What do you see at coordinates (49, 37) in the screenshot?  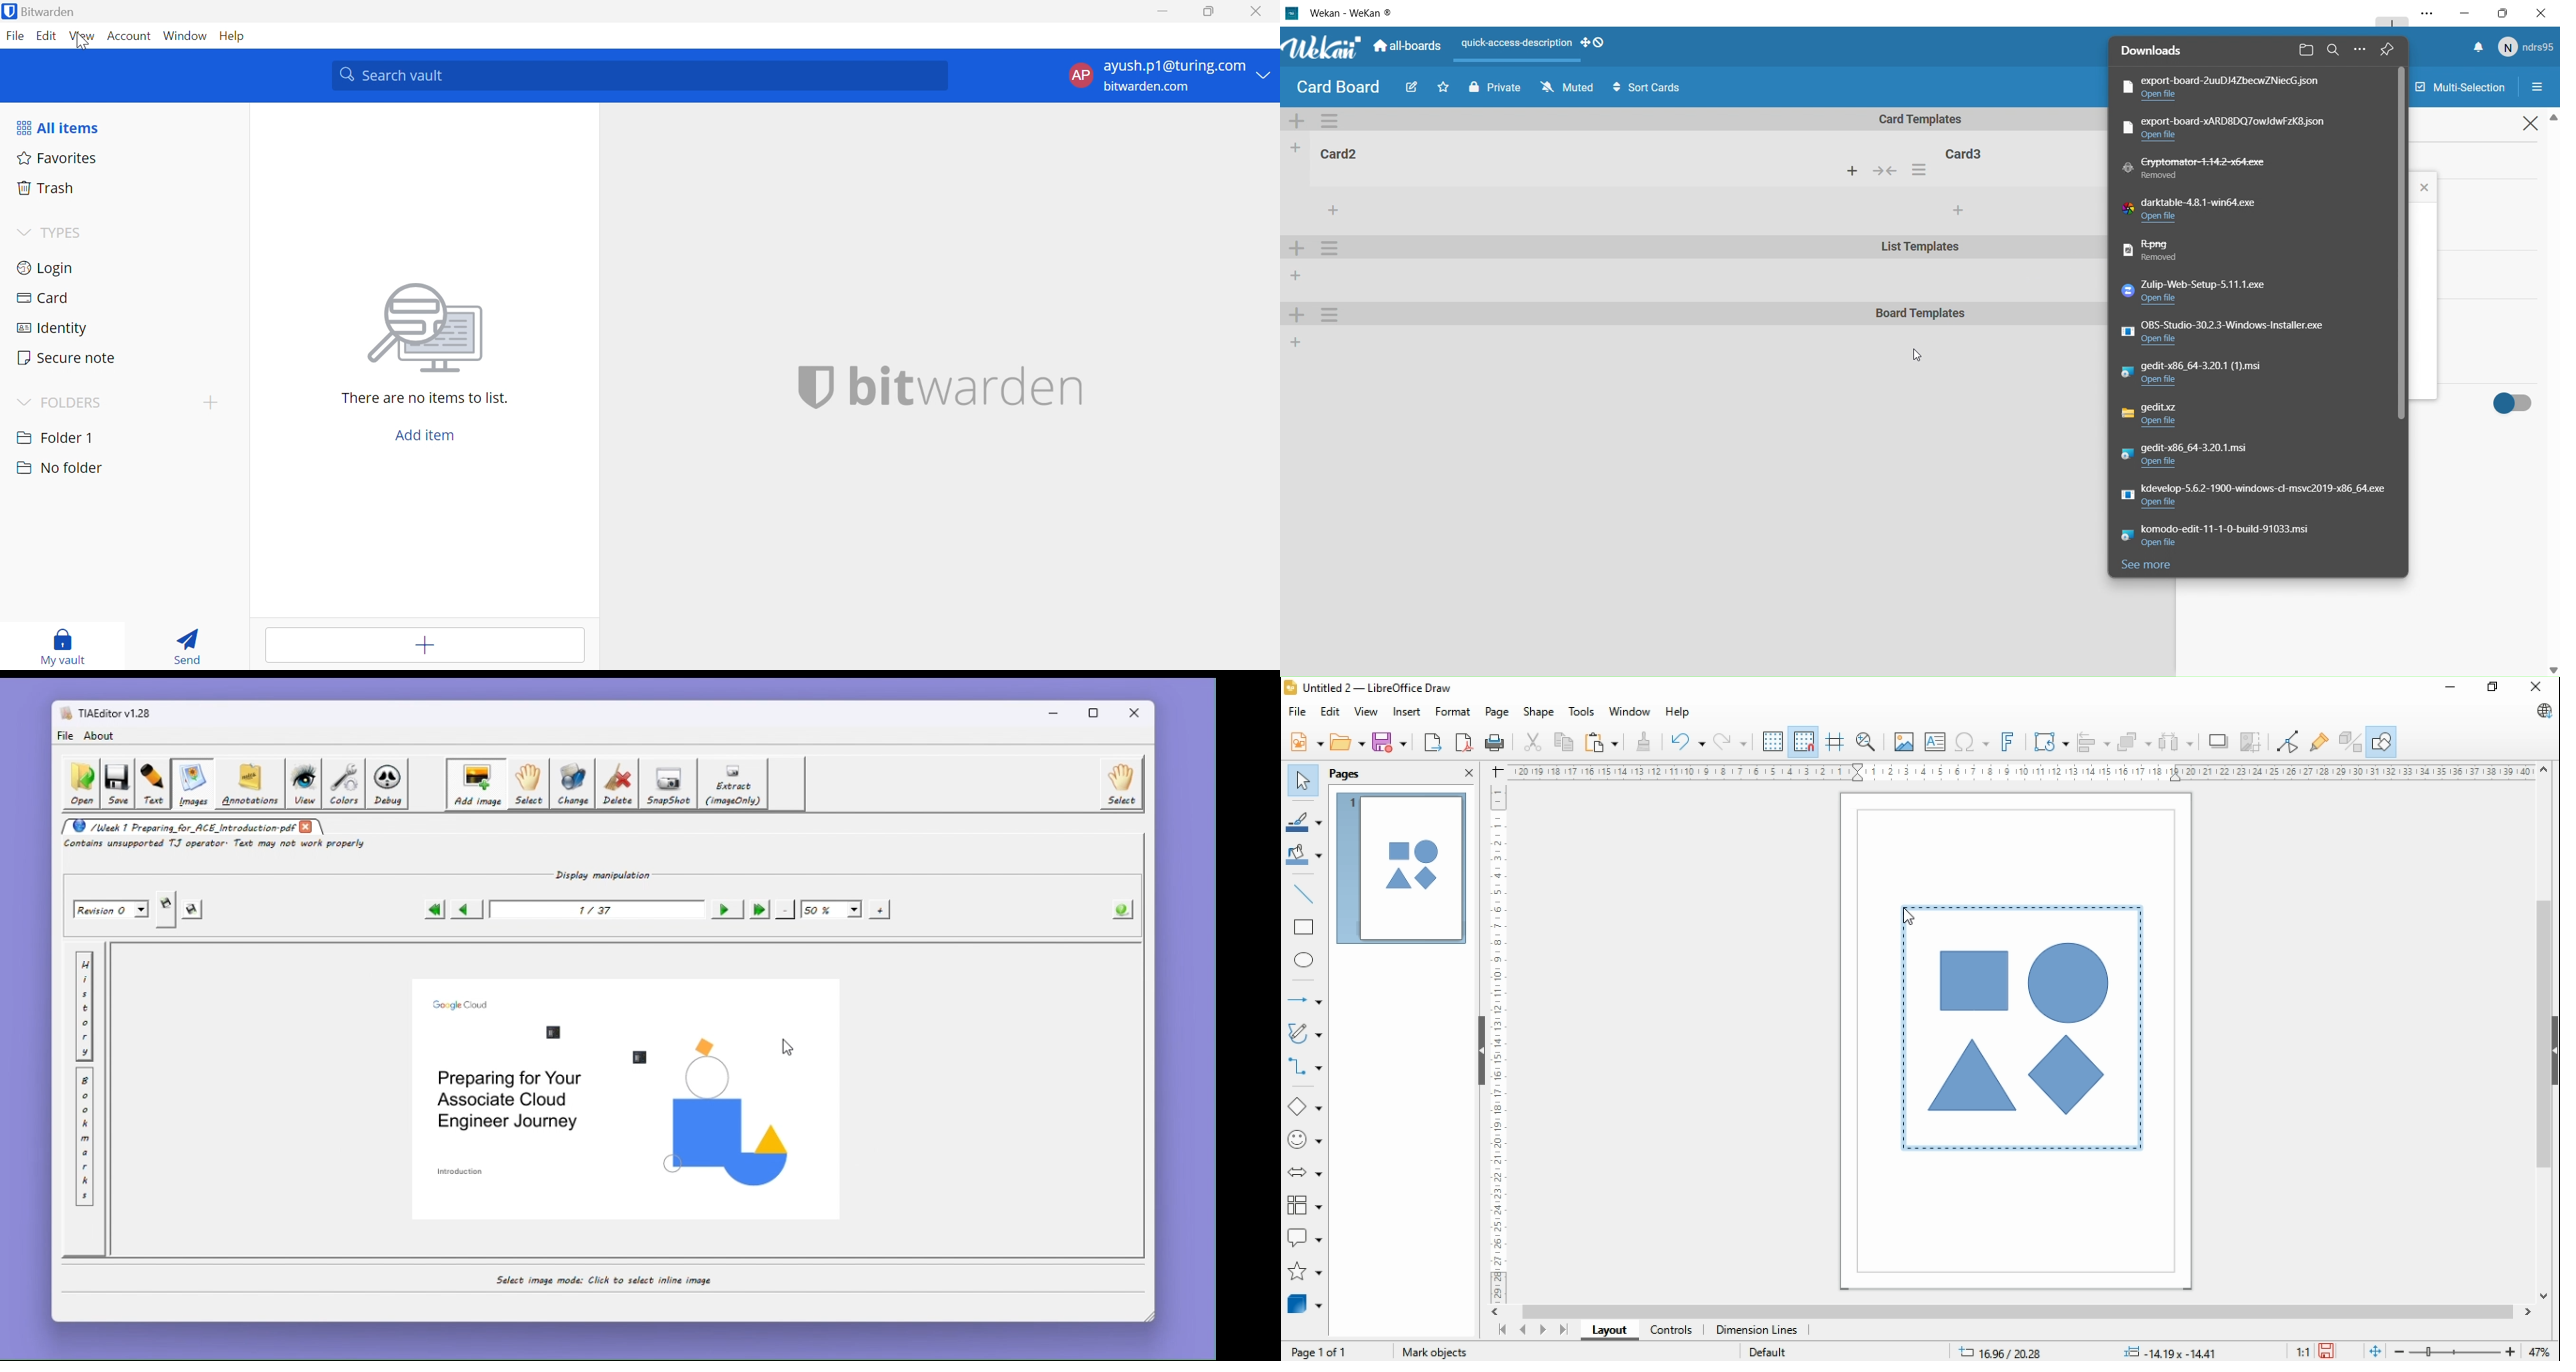 I see `Edit` at bounding box center [49, 37].